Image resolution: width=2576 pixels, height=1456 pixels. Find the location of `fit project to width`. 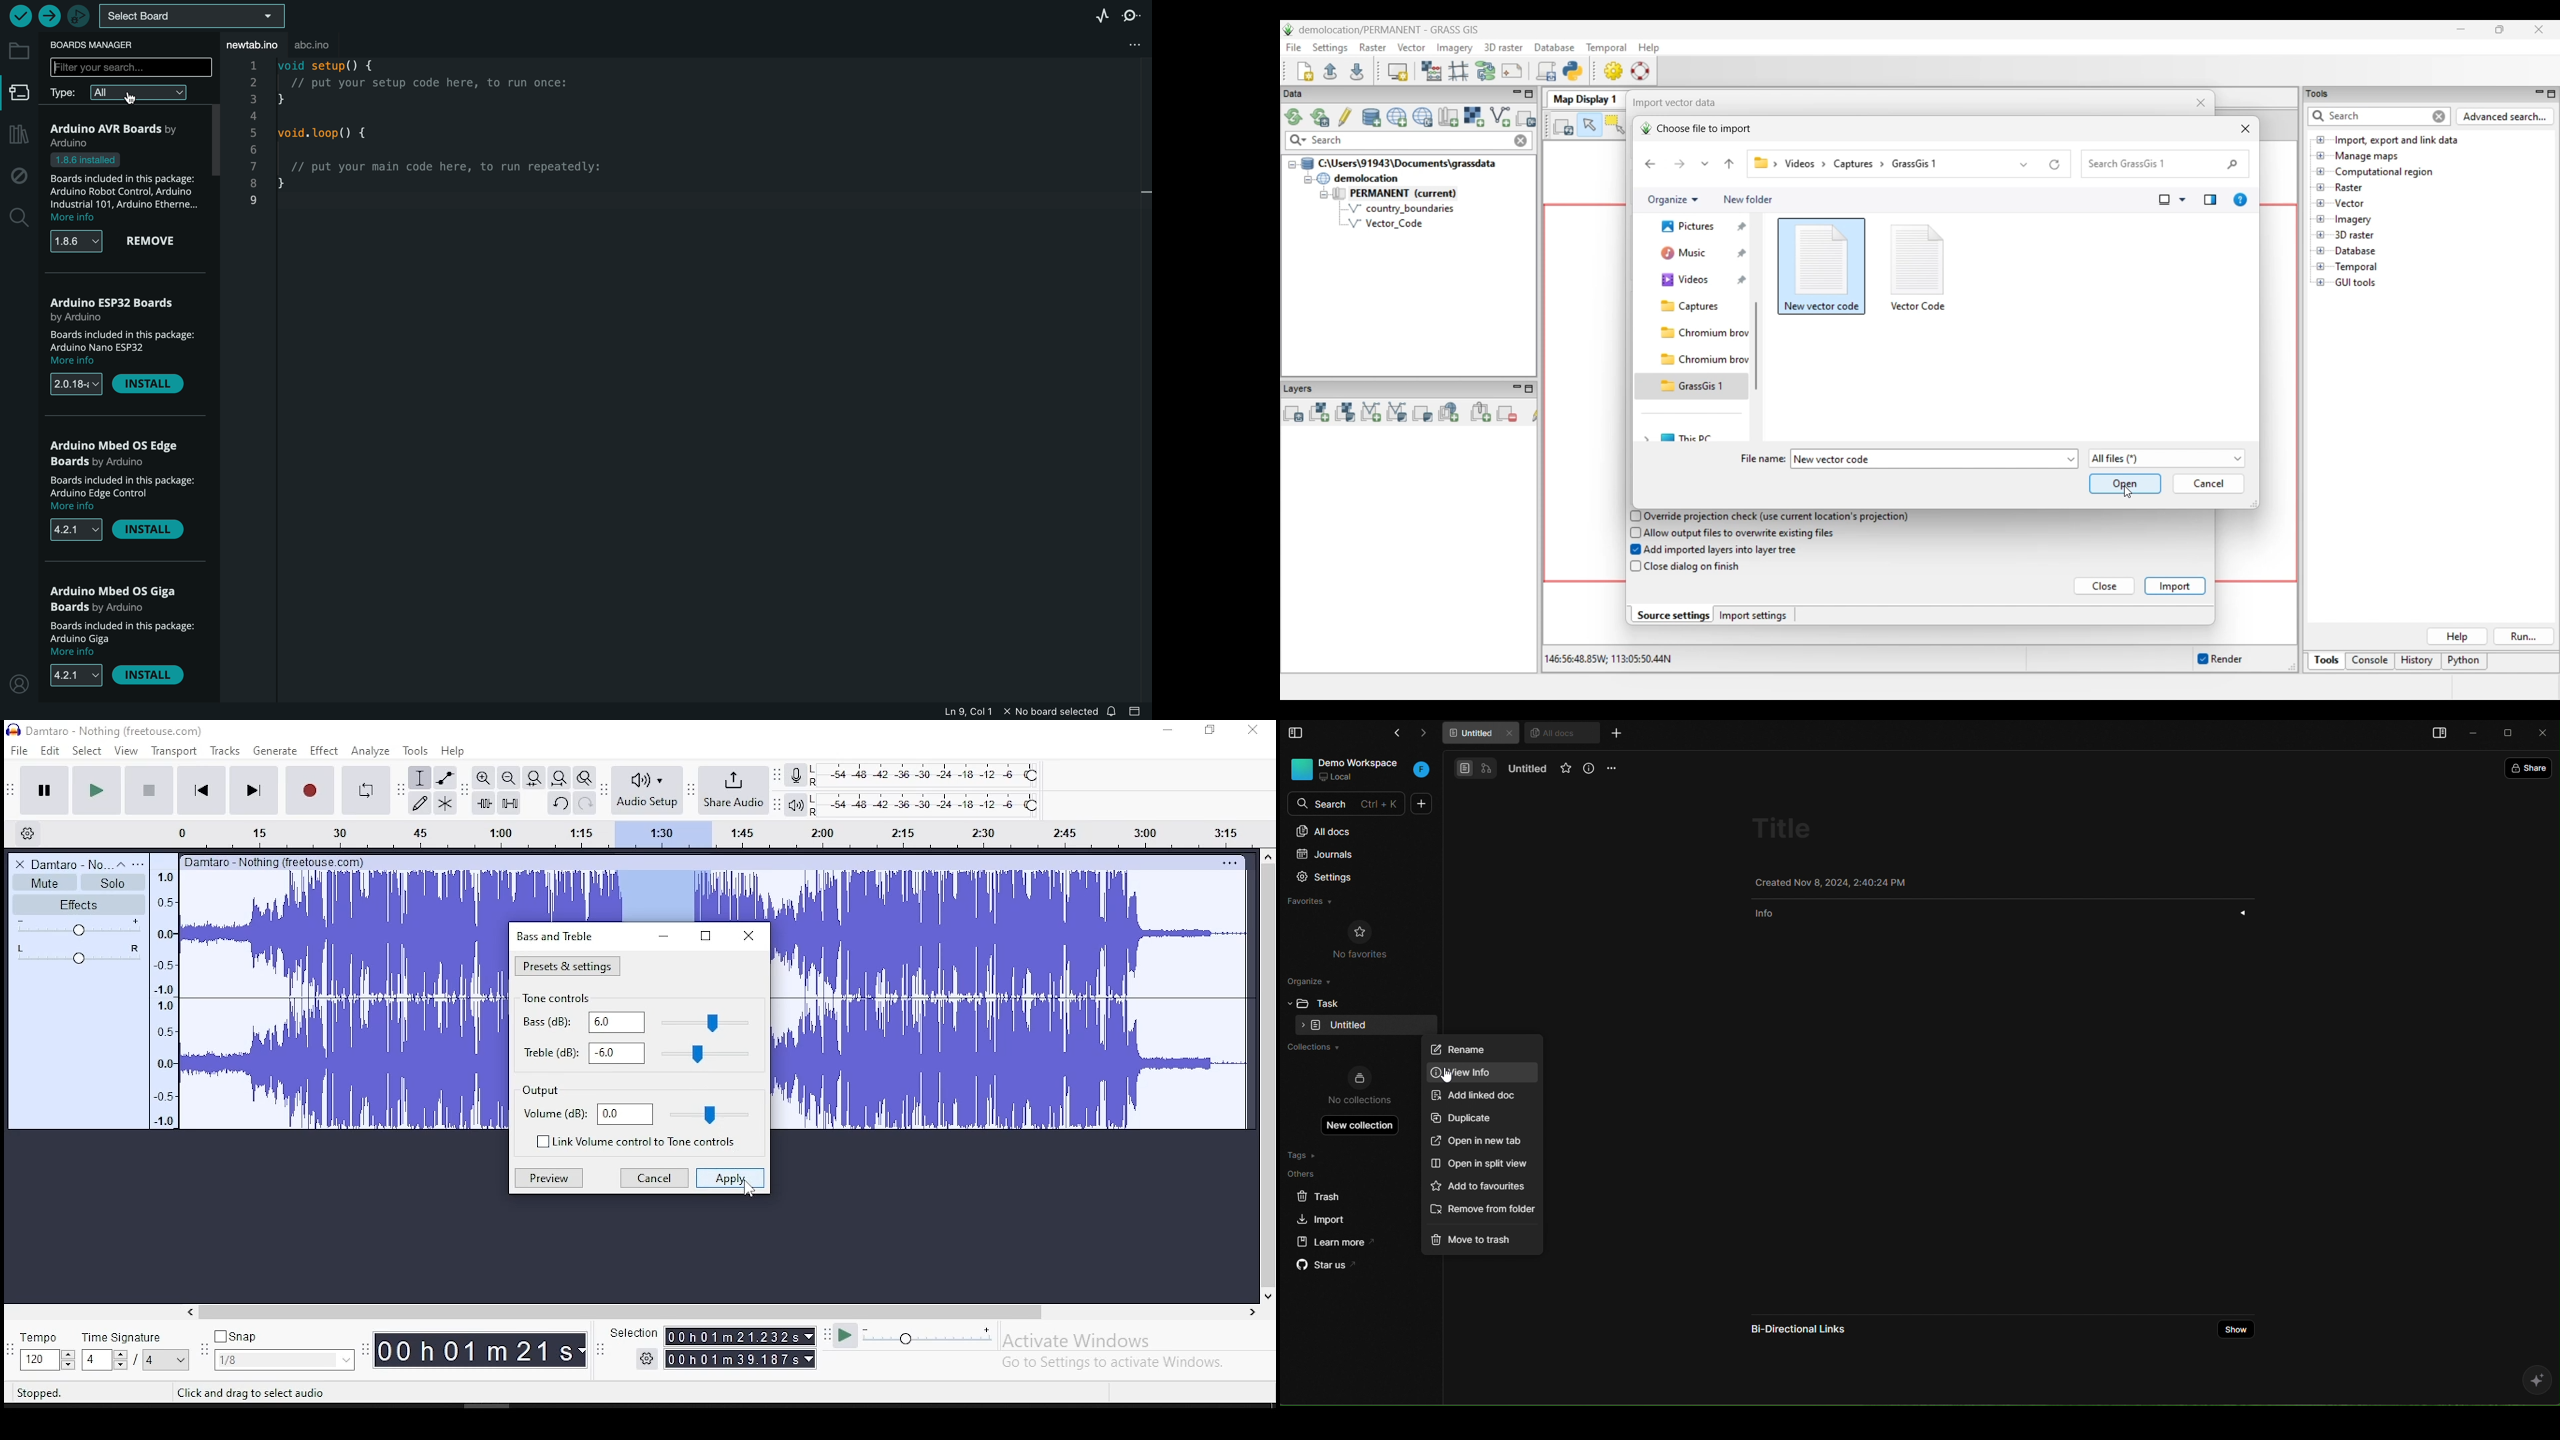

fit project to width is located at coordinates (559, 777).